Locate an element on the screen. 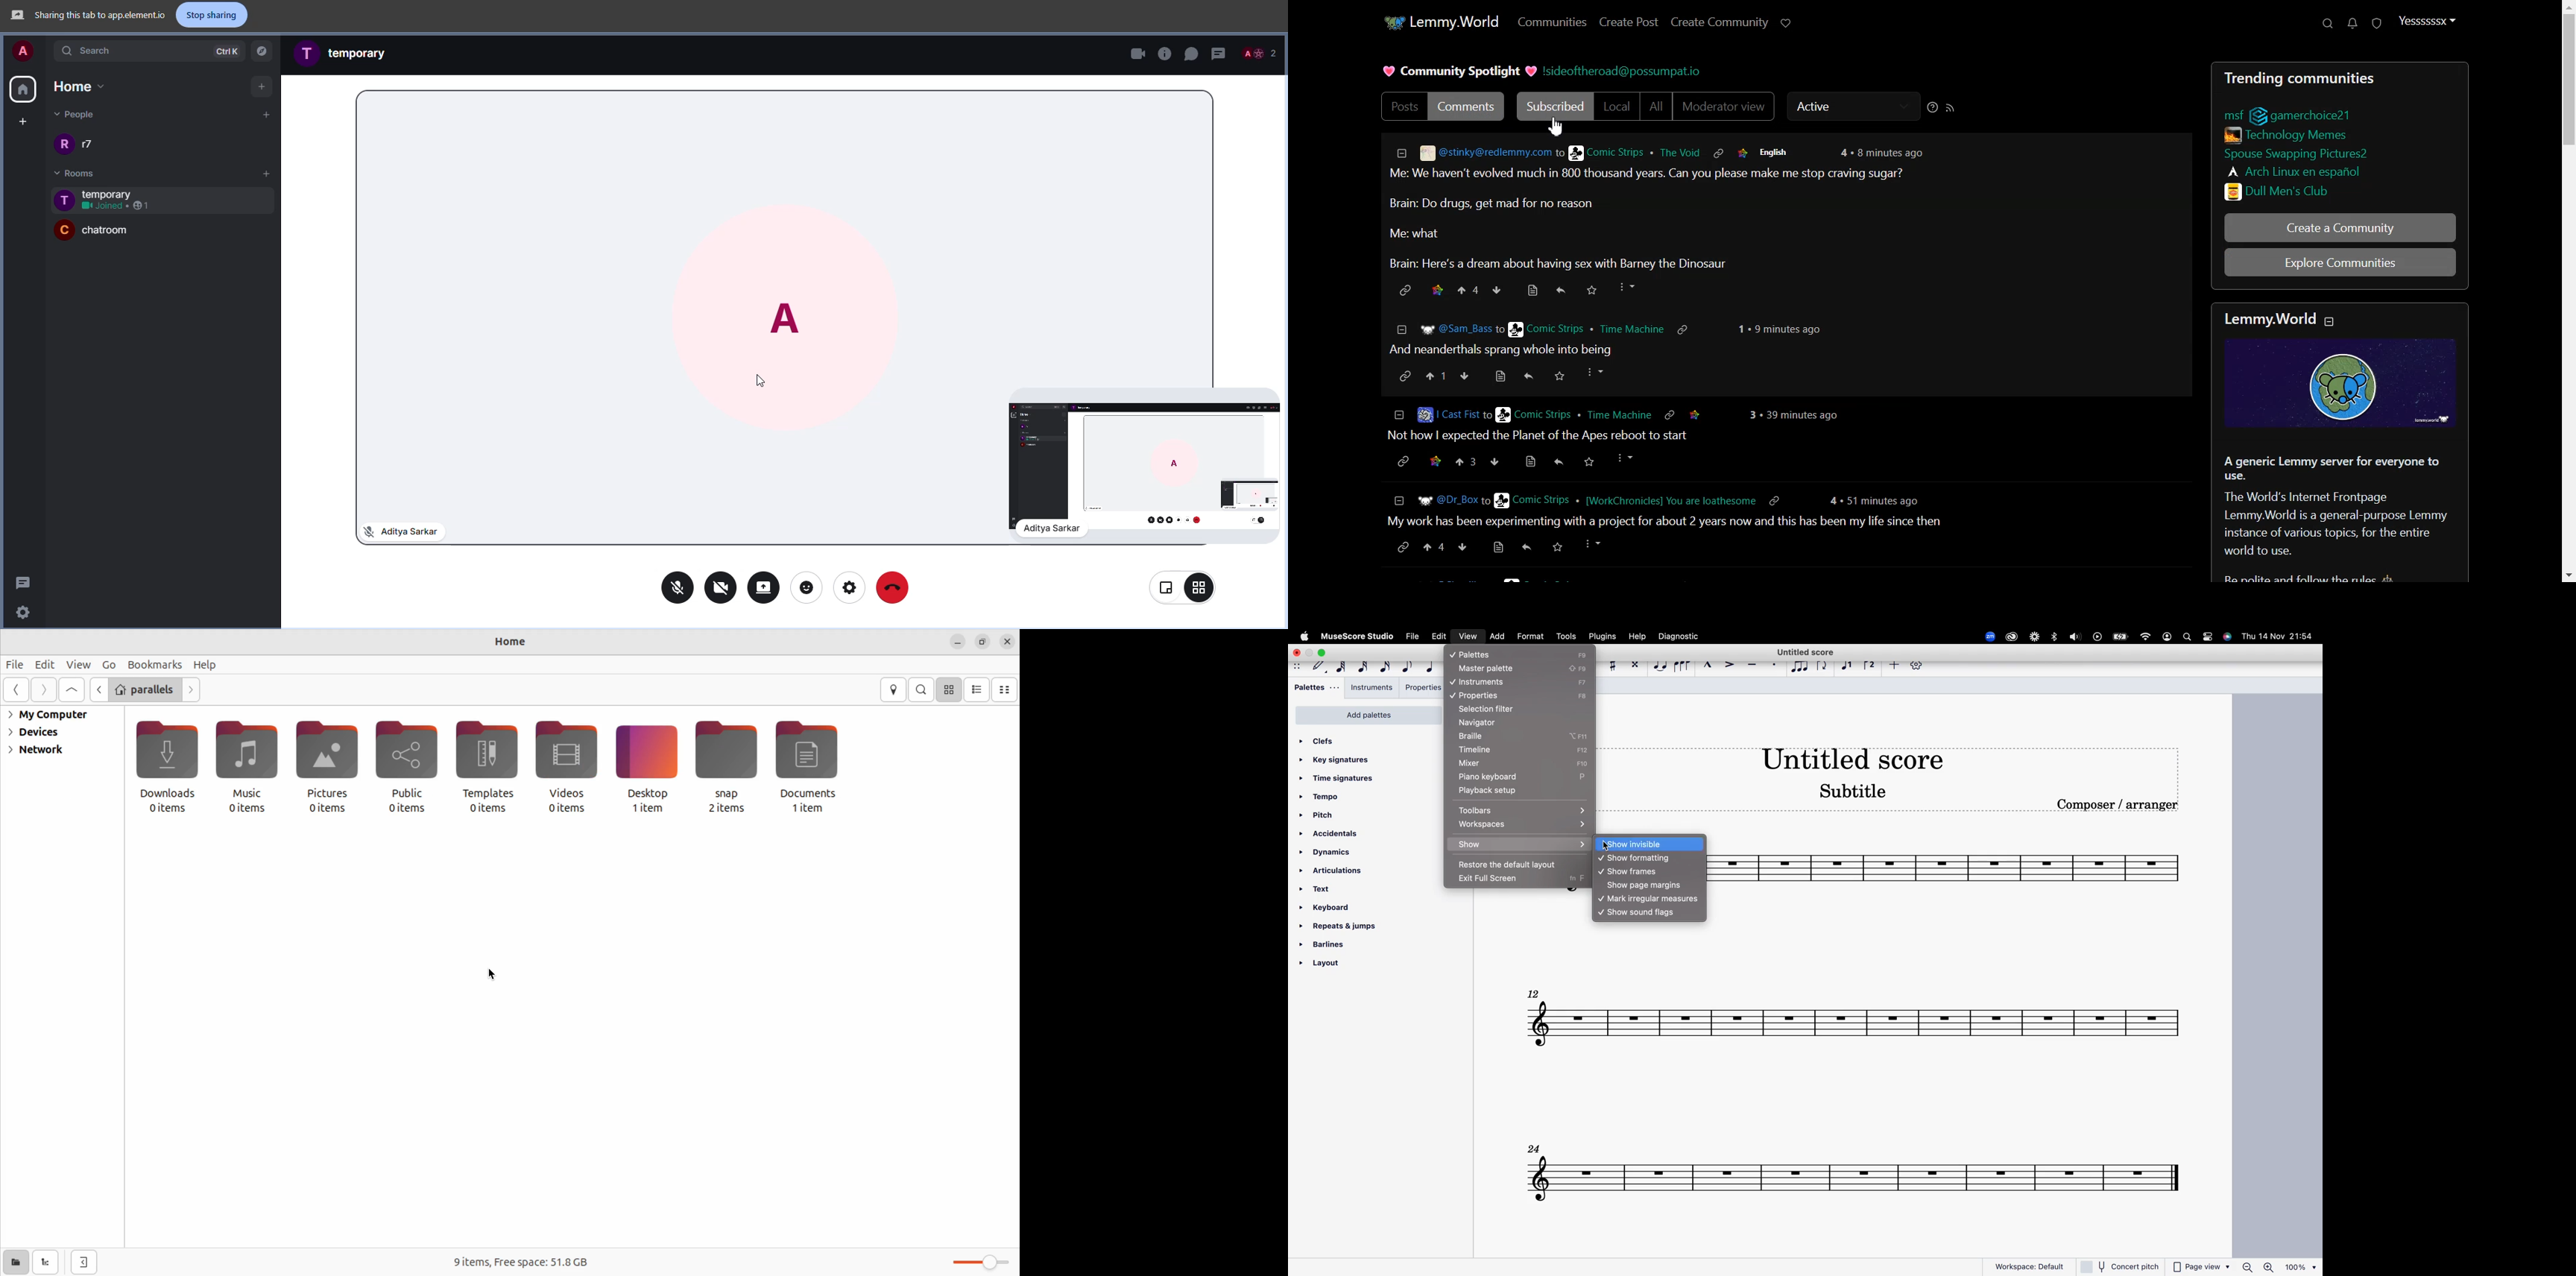 This screenshot has width=2576, height=1288. F9 is located at coordinates (1580, 669).